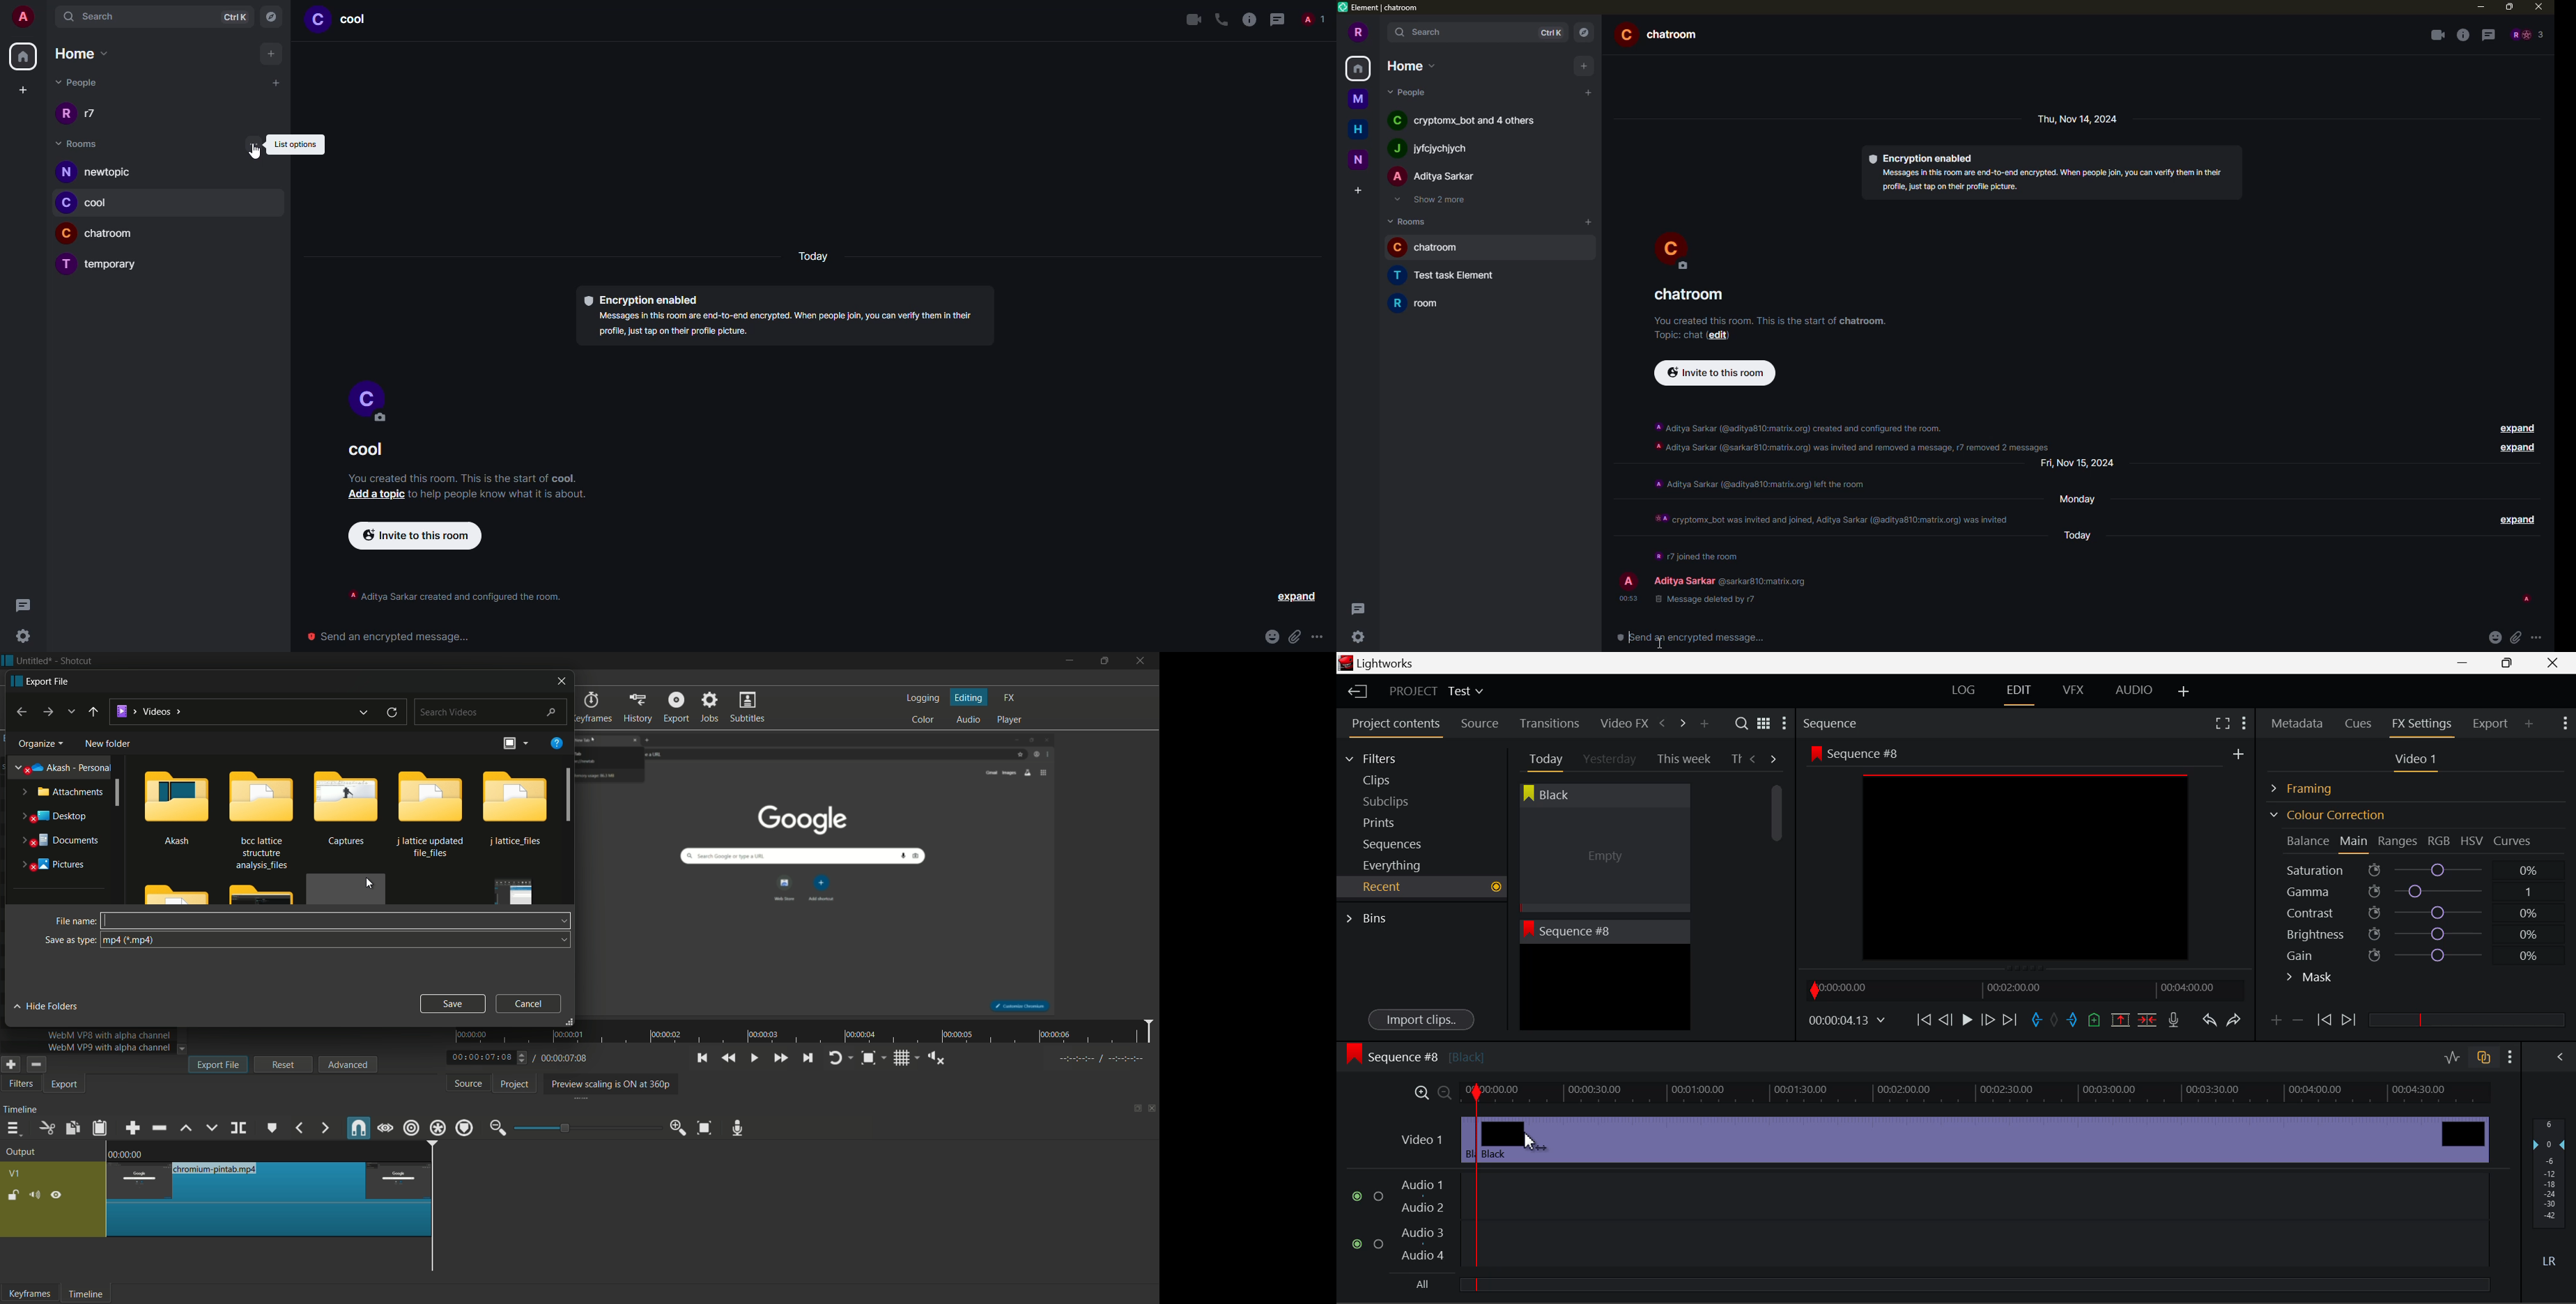 The width and height of the screenshot is (2576, 1316). I want to click on info, so click(500, 494).